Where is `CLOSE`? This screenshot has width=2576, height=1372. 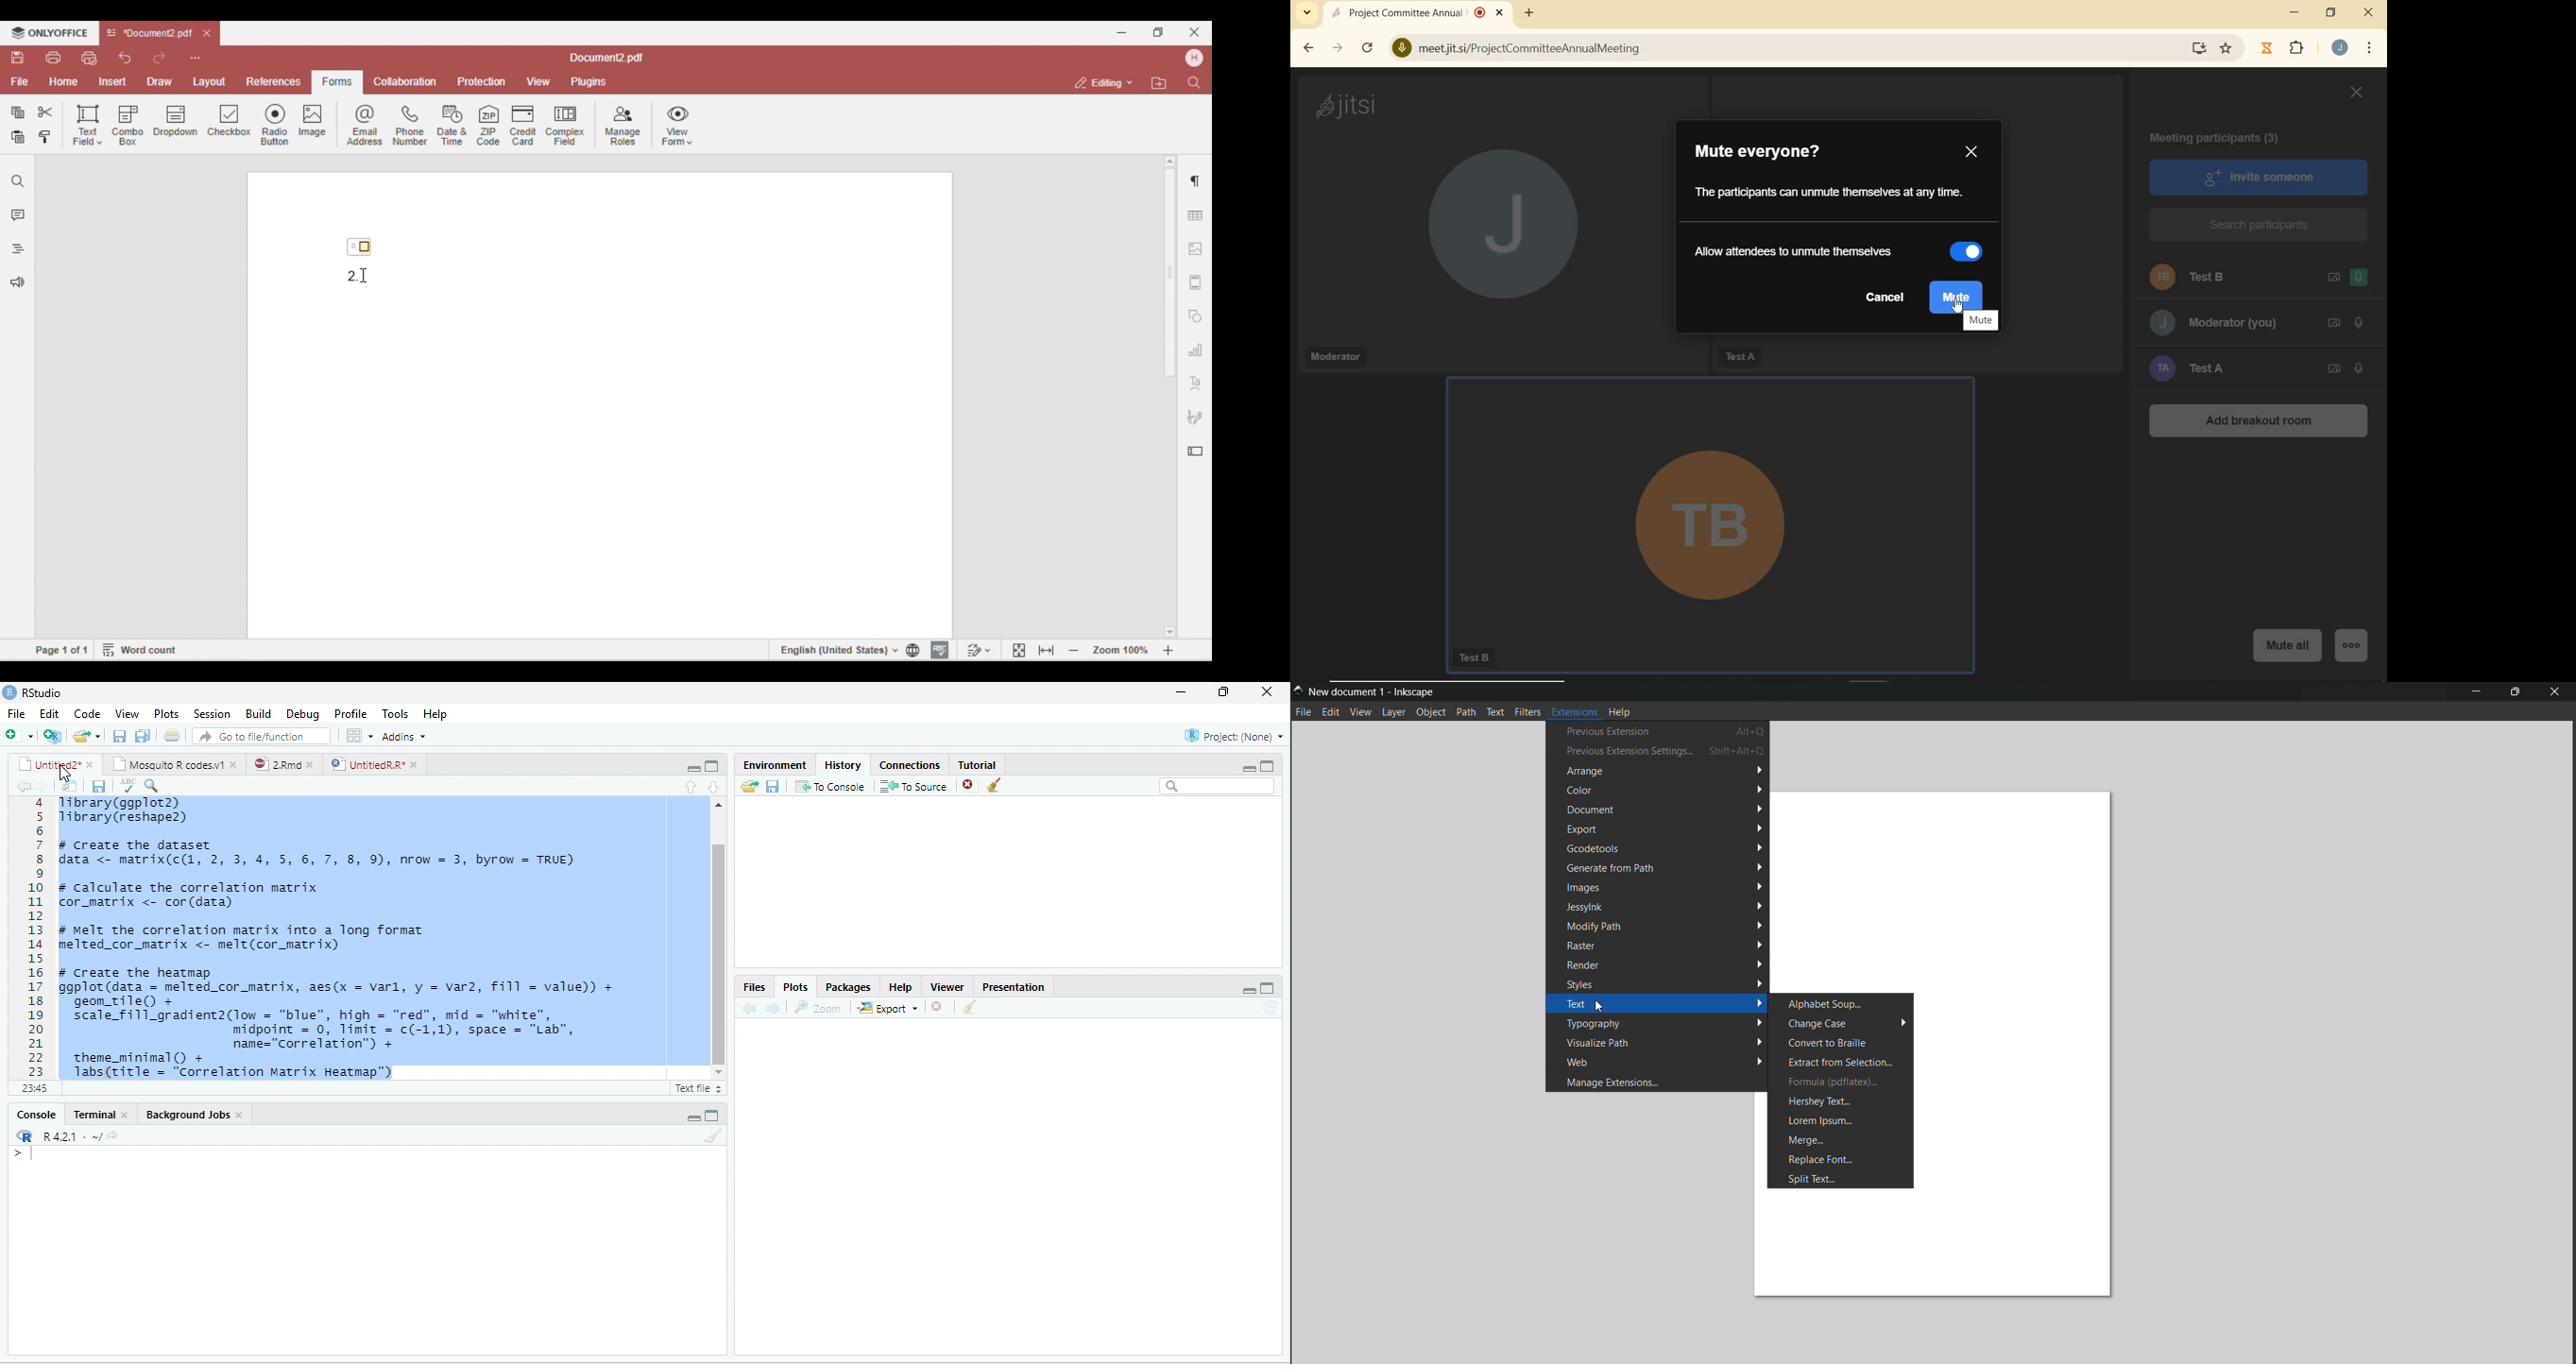 CLOSE is located at coordinates (940, 1007).